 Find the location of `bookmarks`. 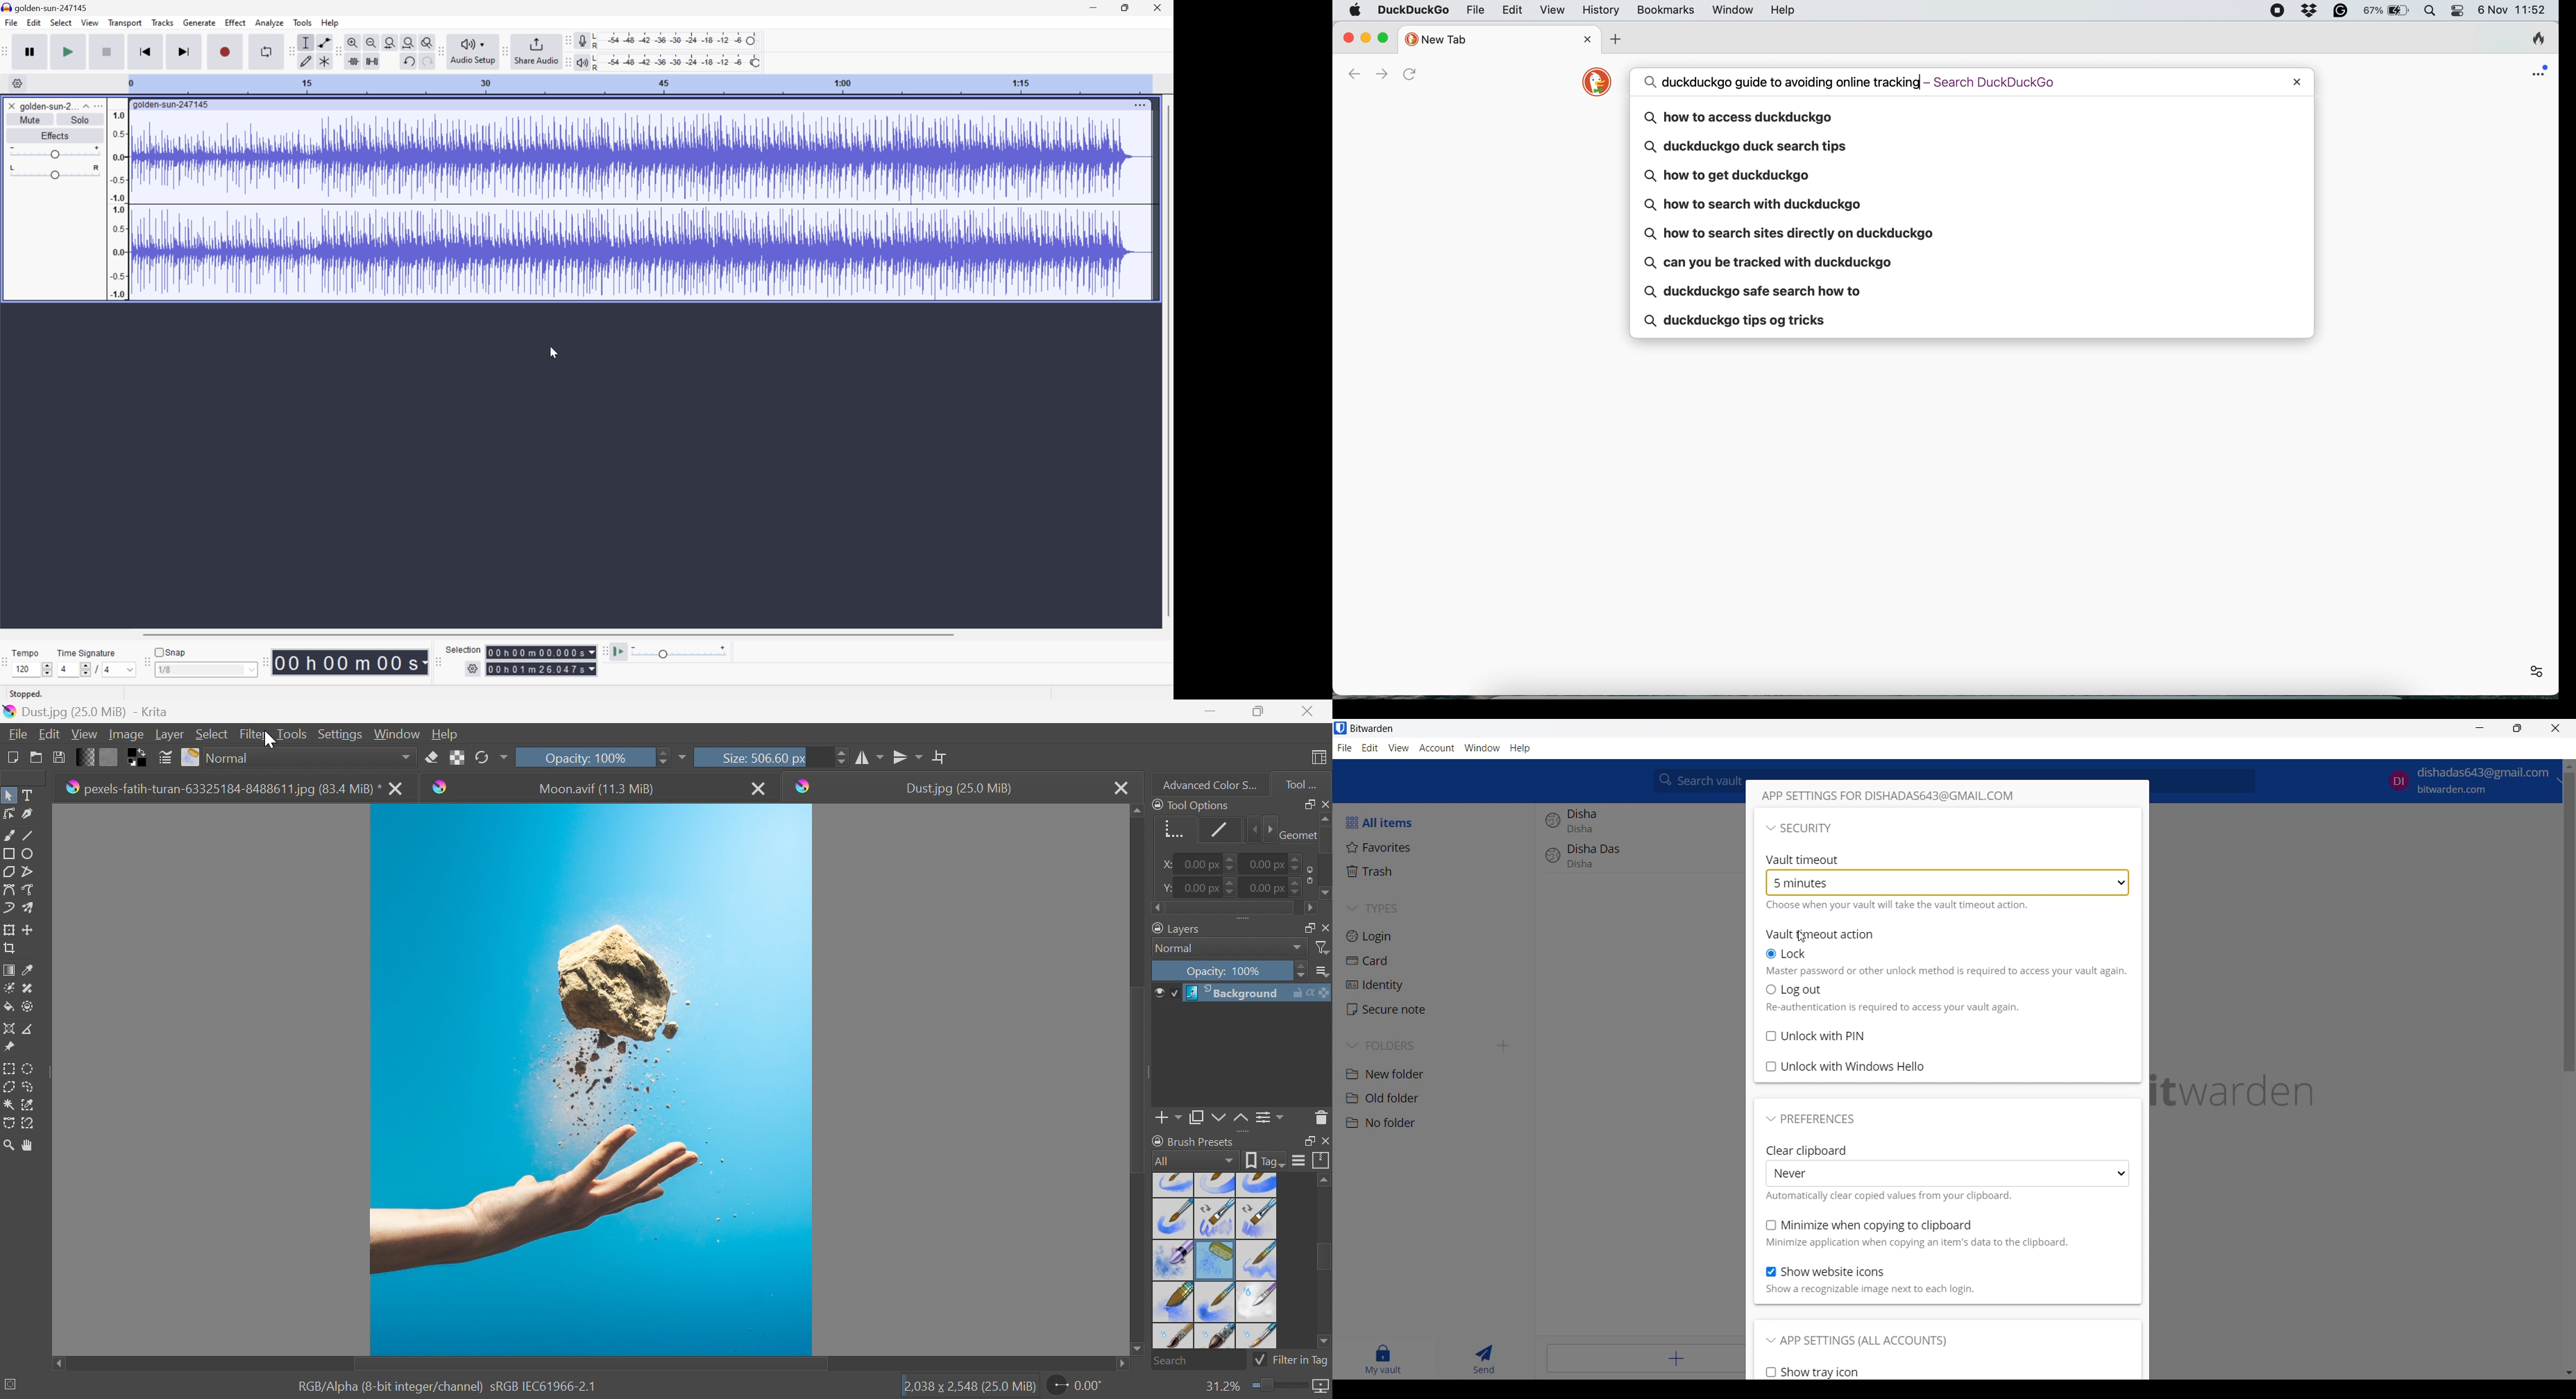

bookmarks is located at coordinates (1663, 10).